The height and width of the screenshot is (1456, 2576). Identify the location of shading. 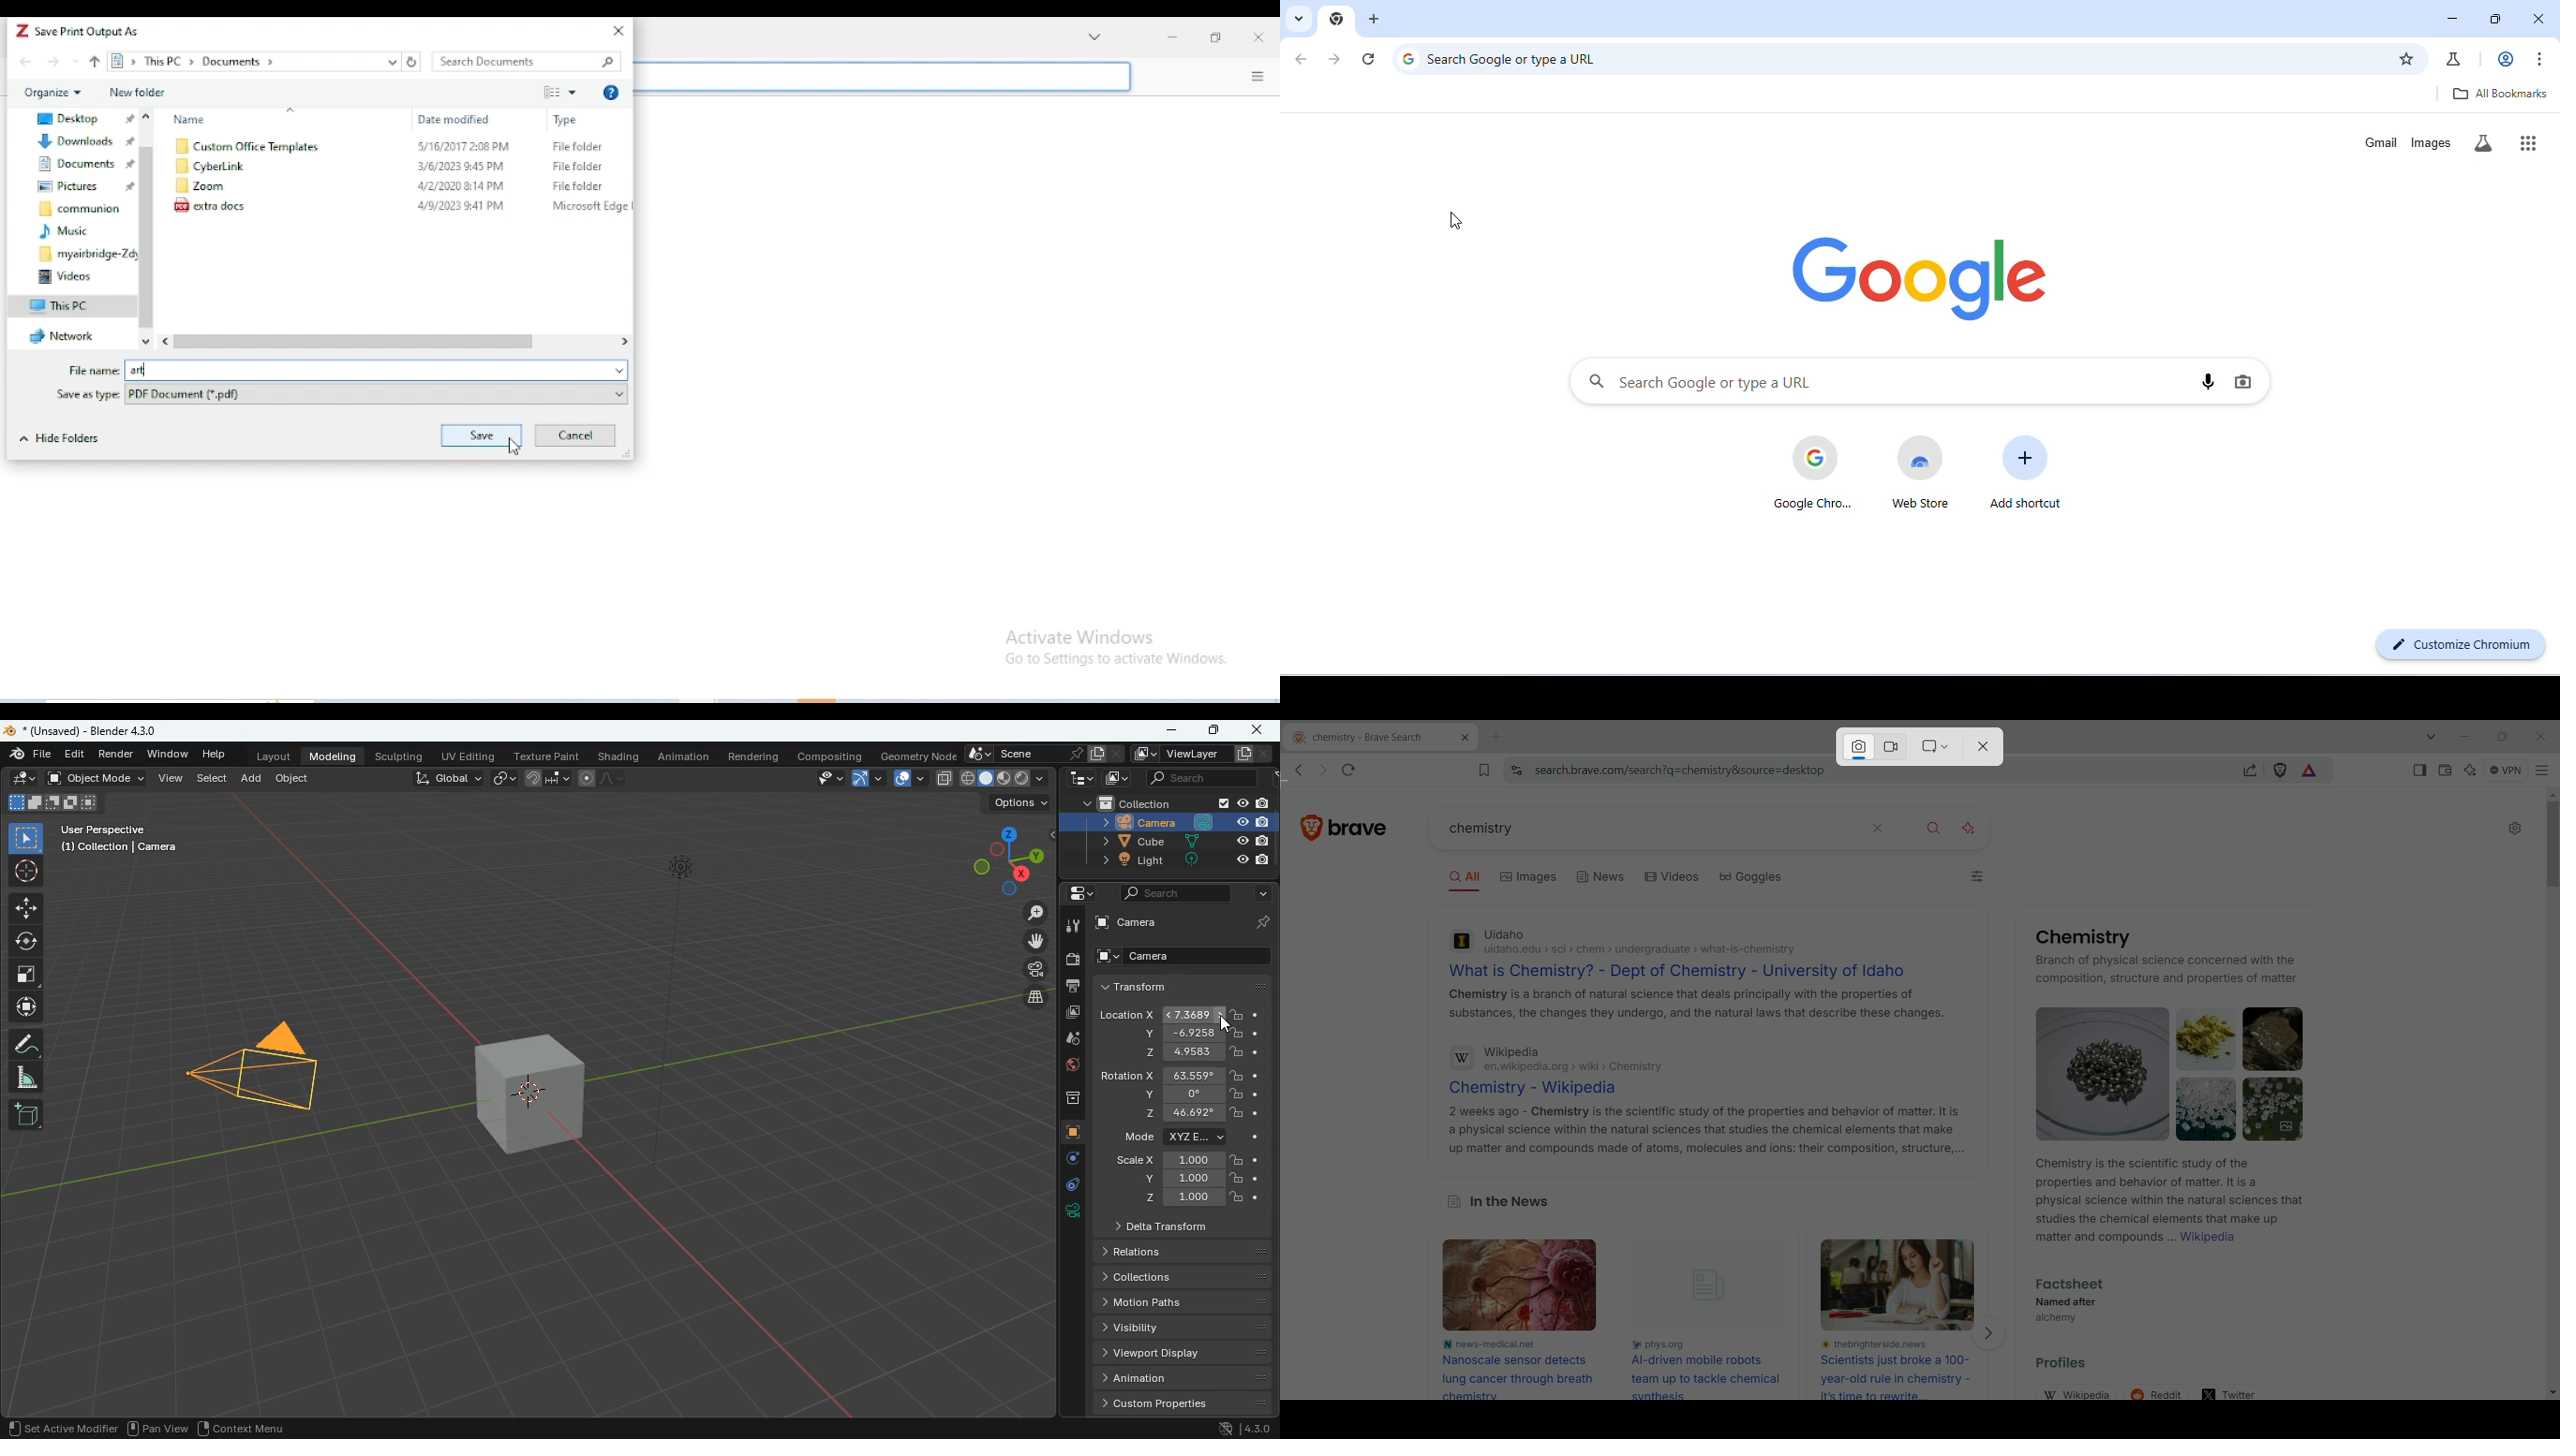
(620, 756).